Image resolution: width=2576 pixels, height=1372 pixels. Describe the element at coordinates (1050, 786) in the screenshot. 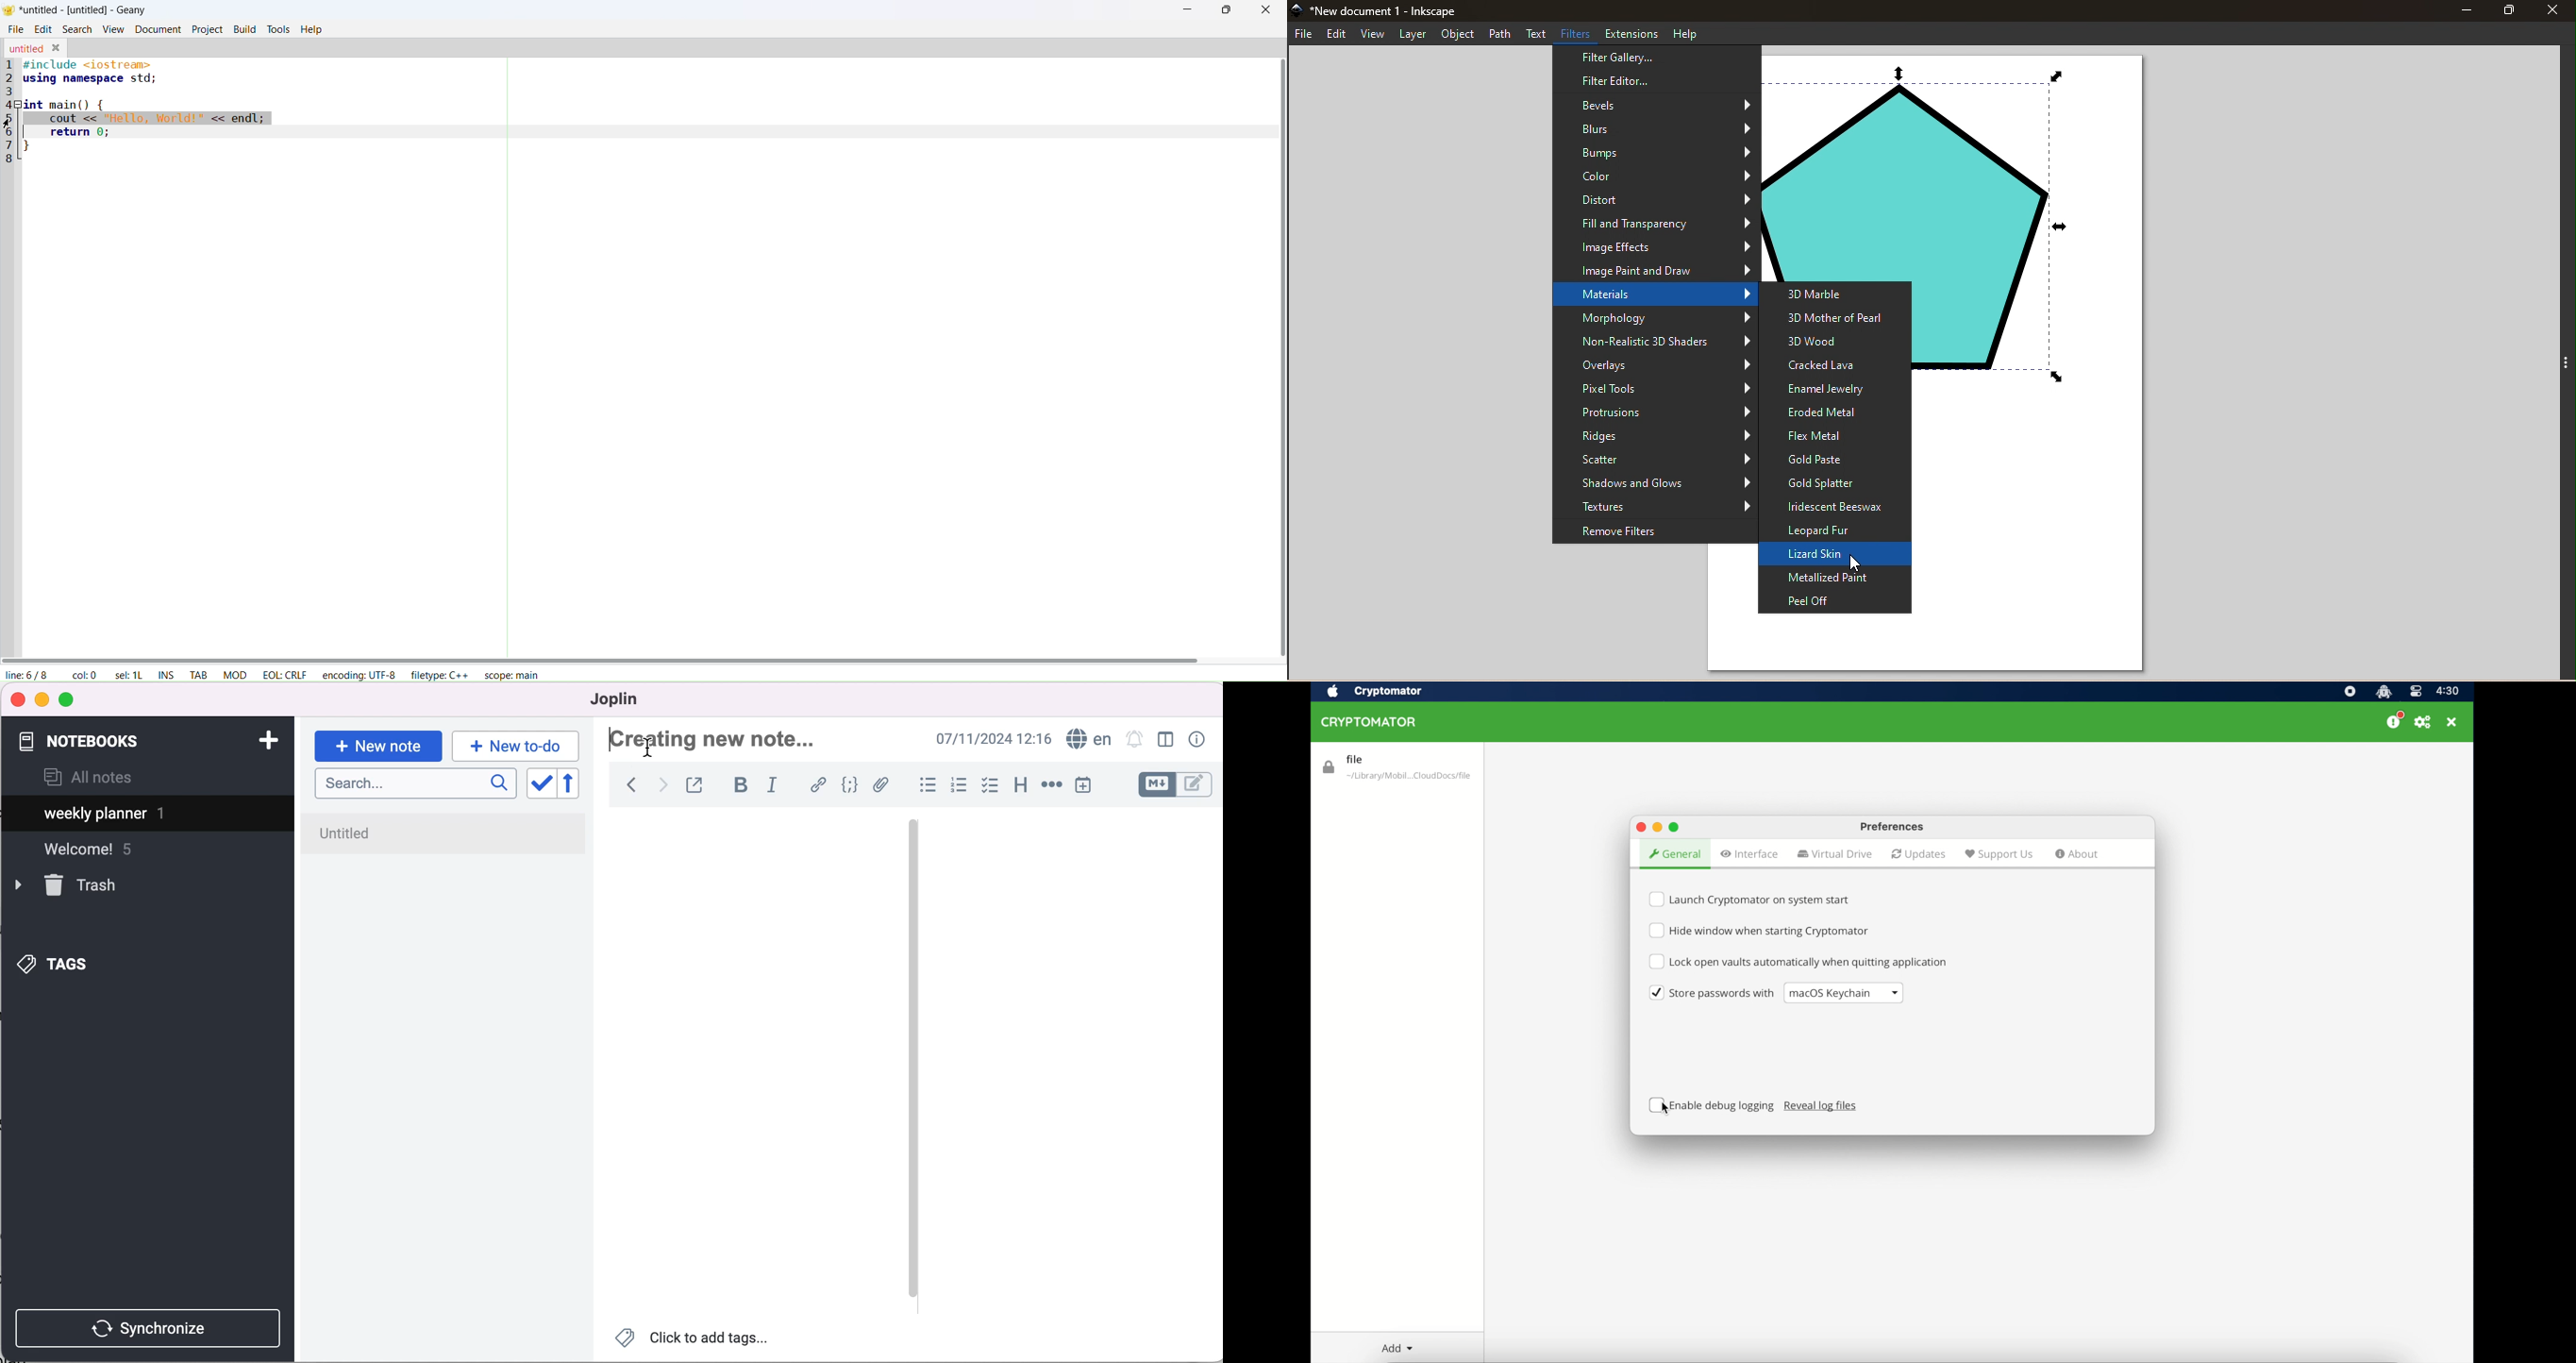

I see `horizontal rules` at that location.